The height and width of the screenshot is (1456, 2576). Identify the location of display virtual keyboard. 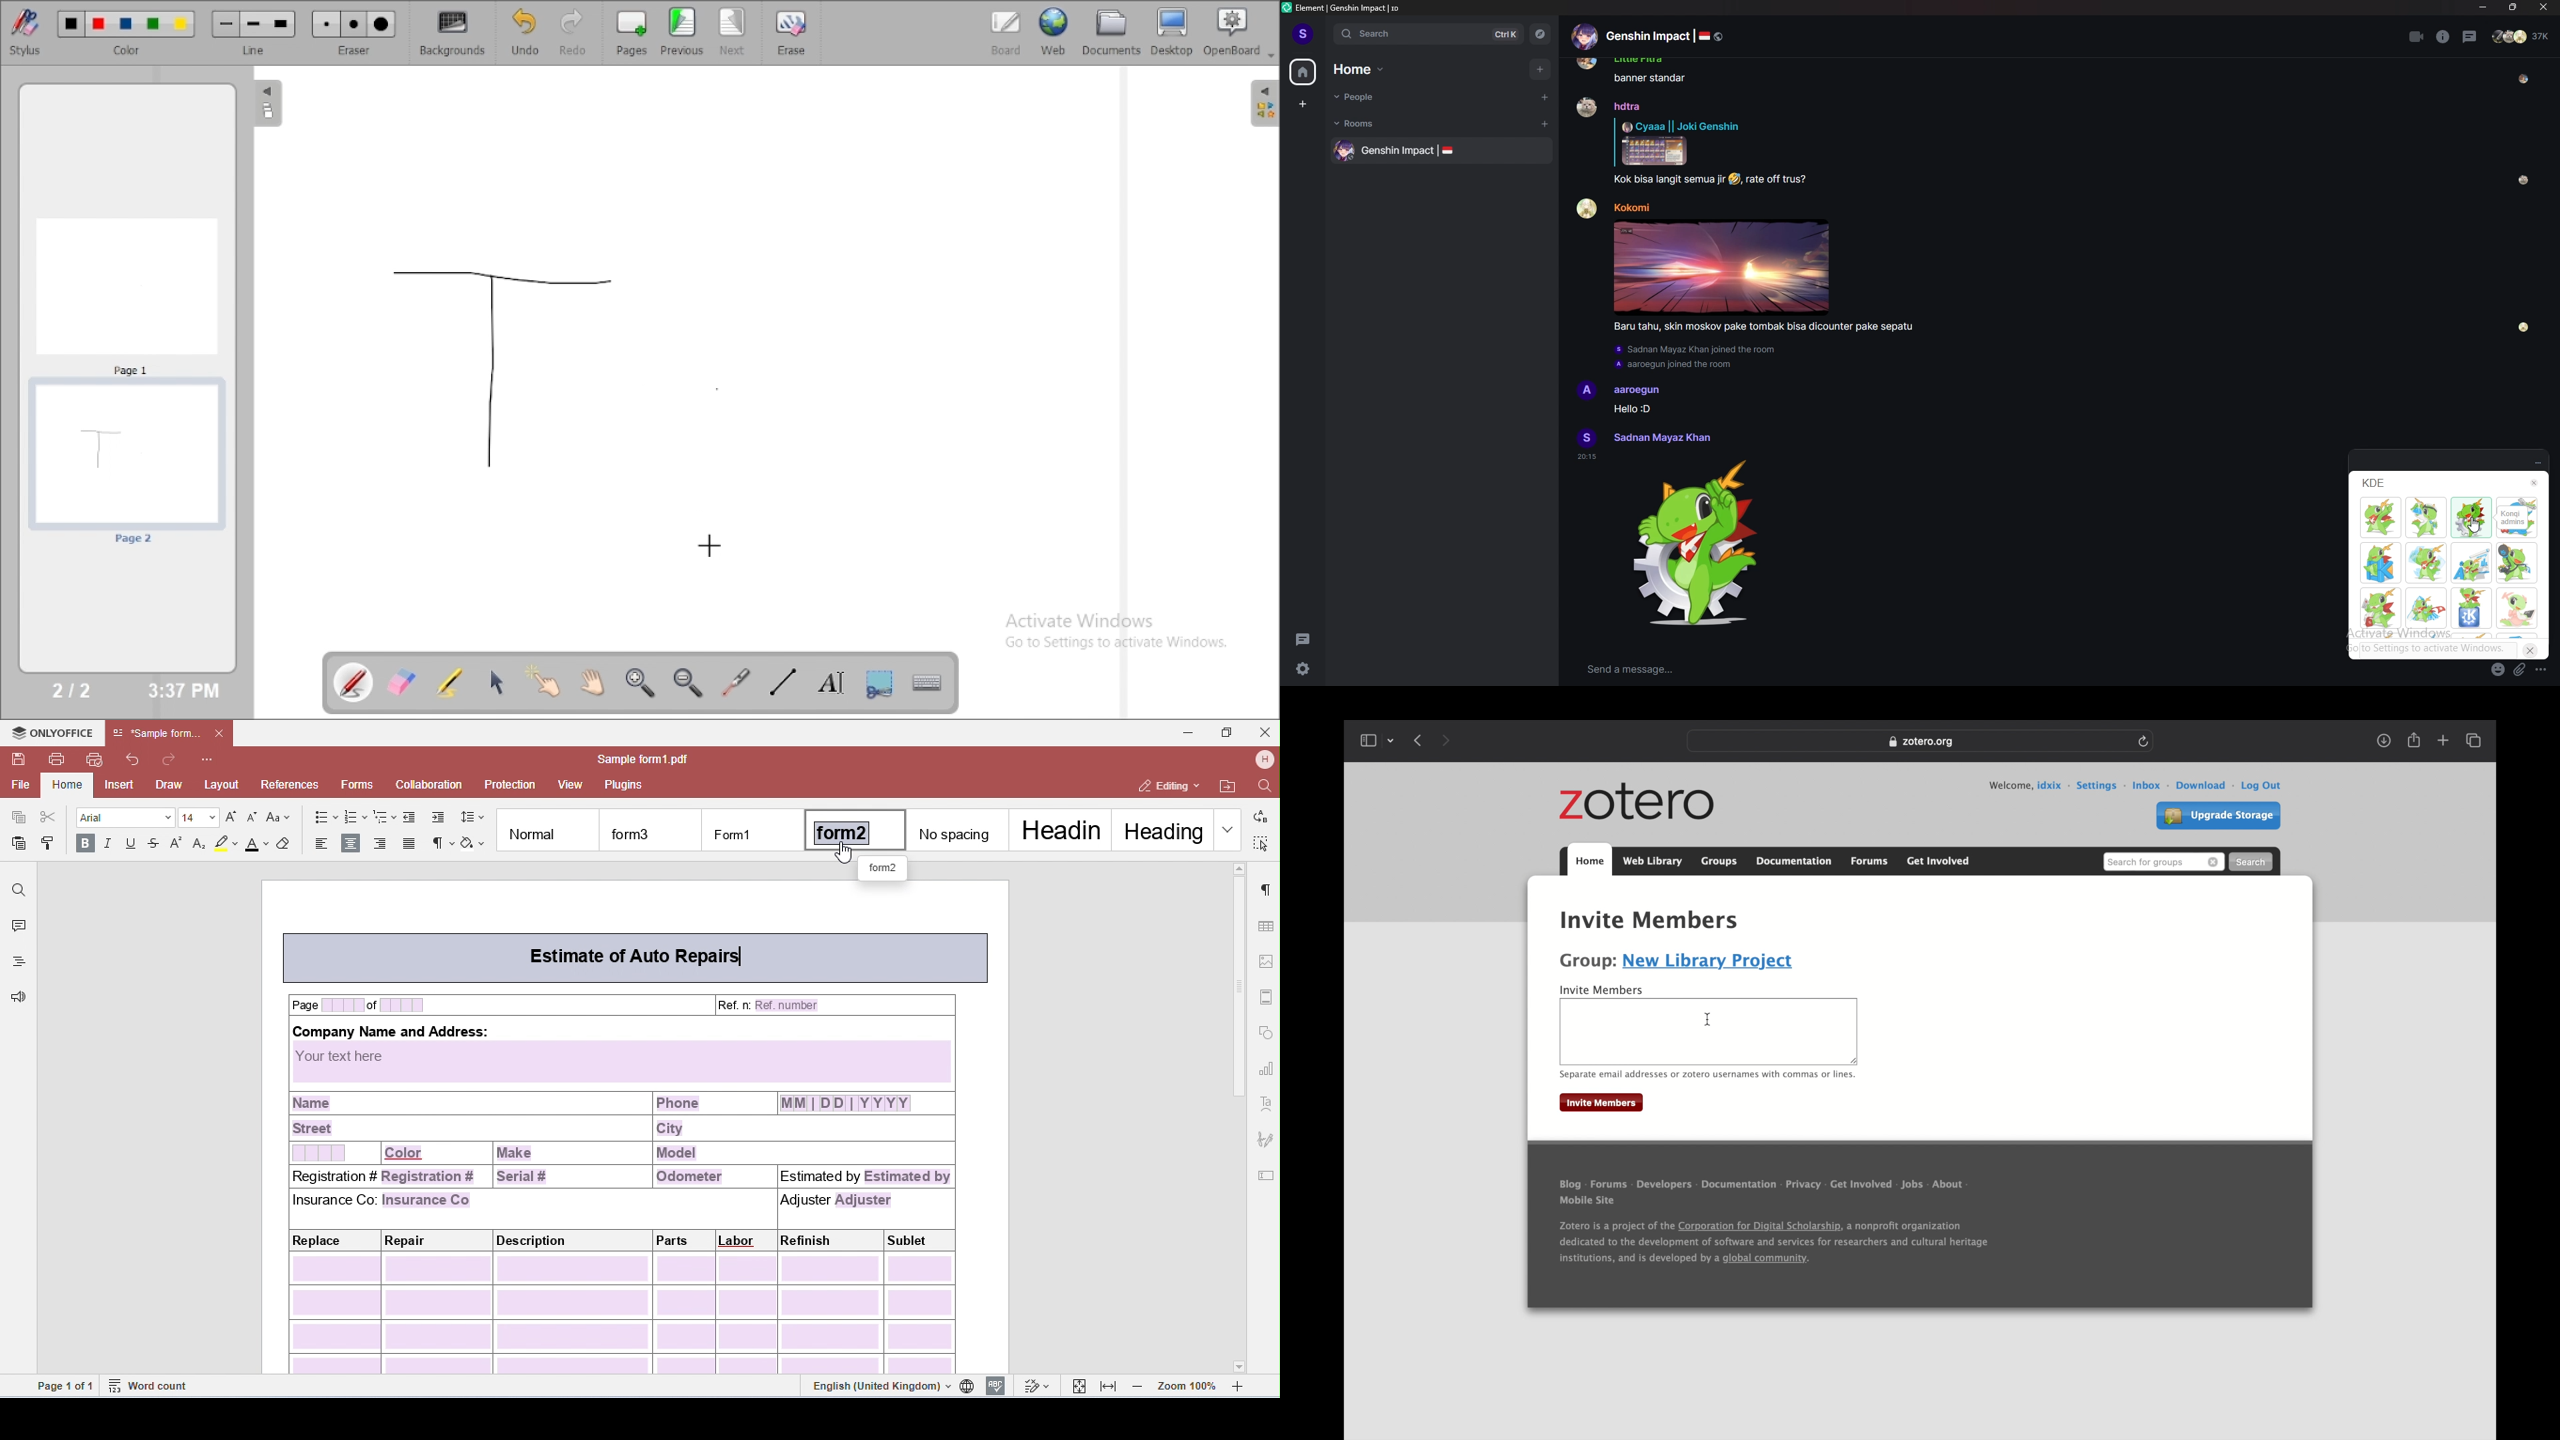
(926, 682).